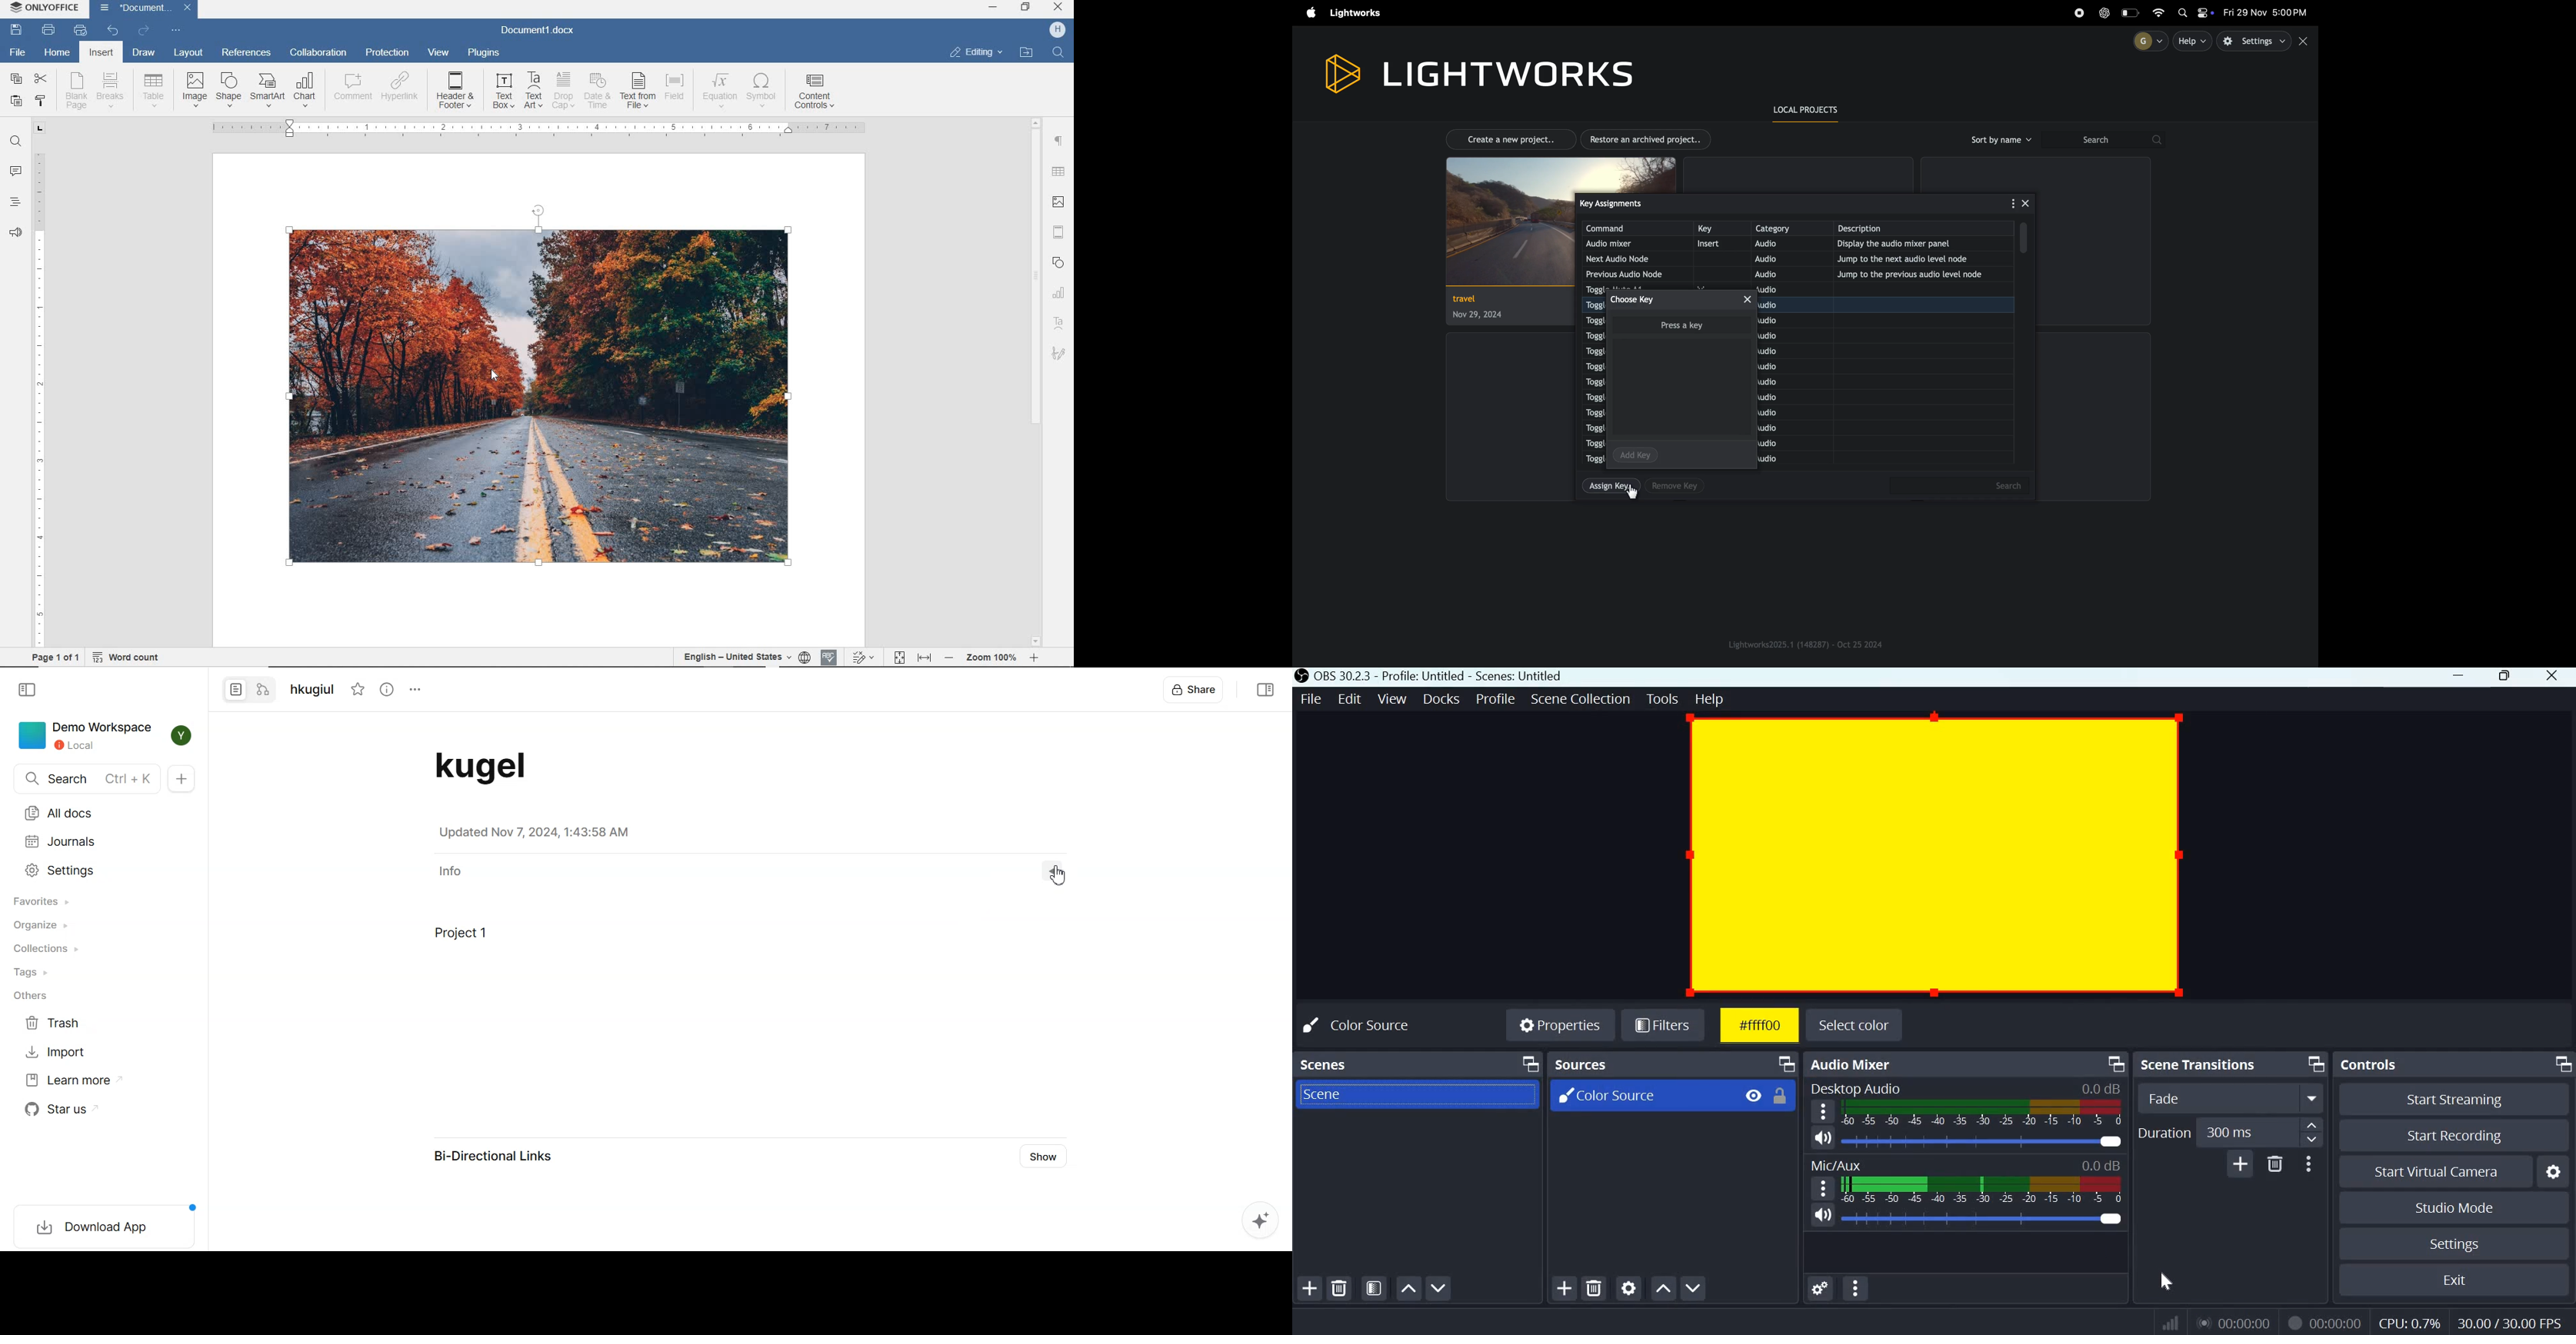 This screenshot has height=1344, width=2576. I want to click on Audio Mixer Menu, so click(1856, 1289).